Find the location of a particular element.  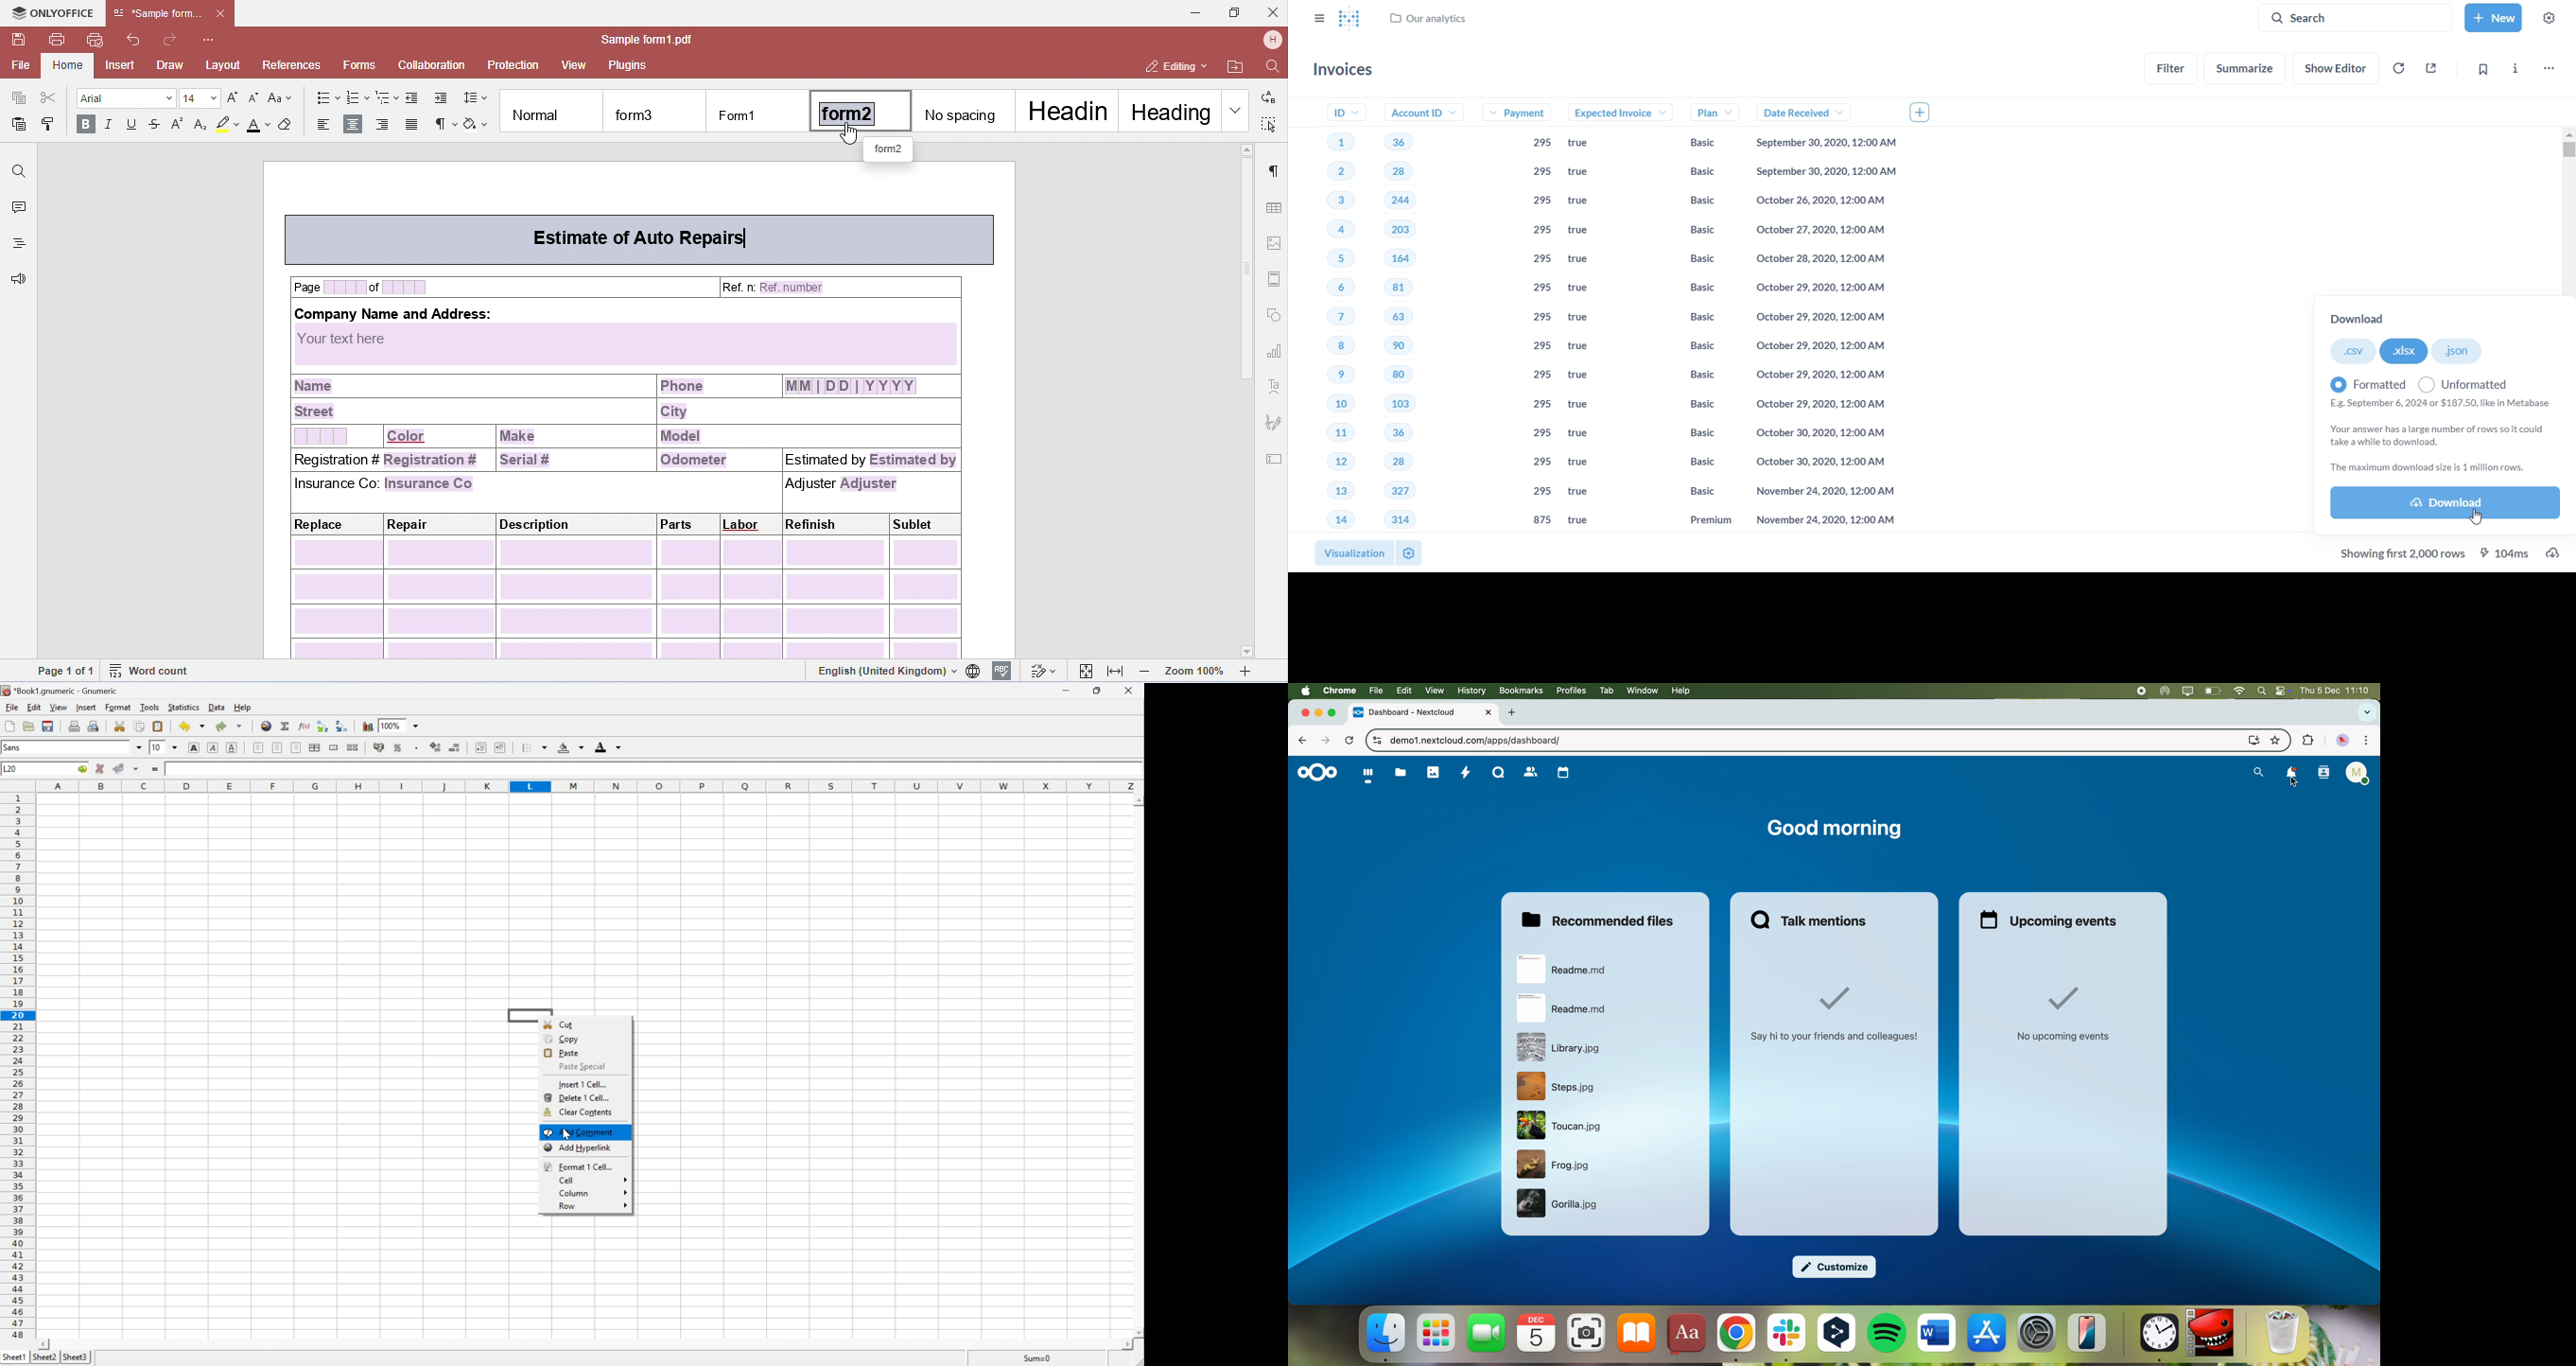

file is located at coordinates (1562, 1047).